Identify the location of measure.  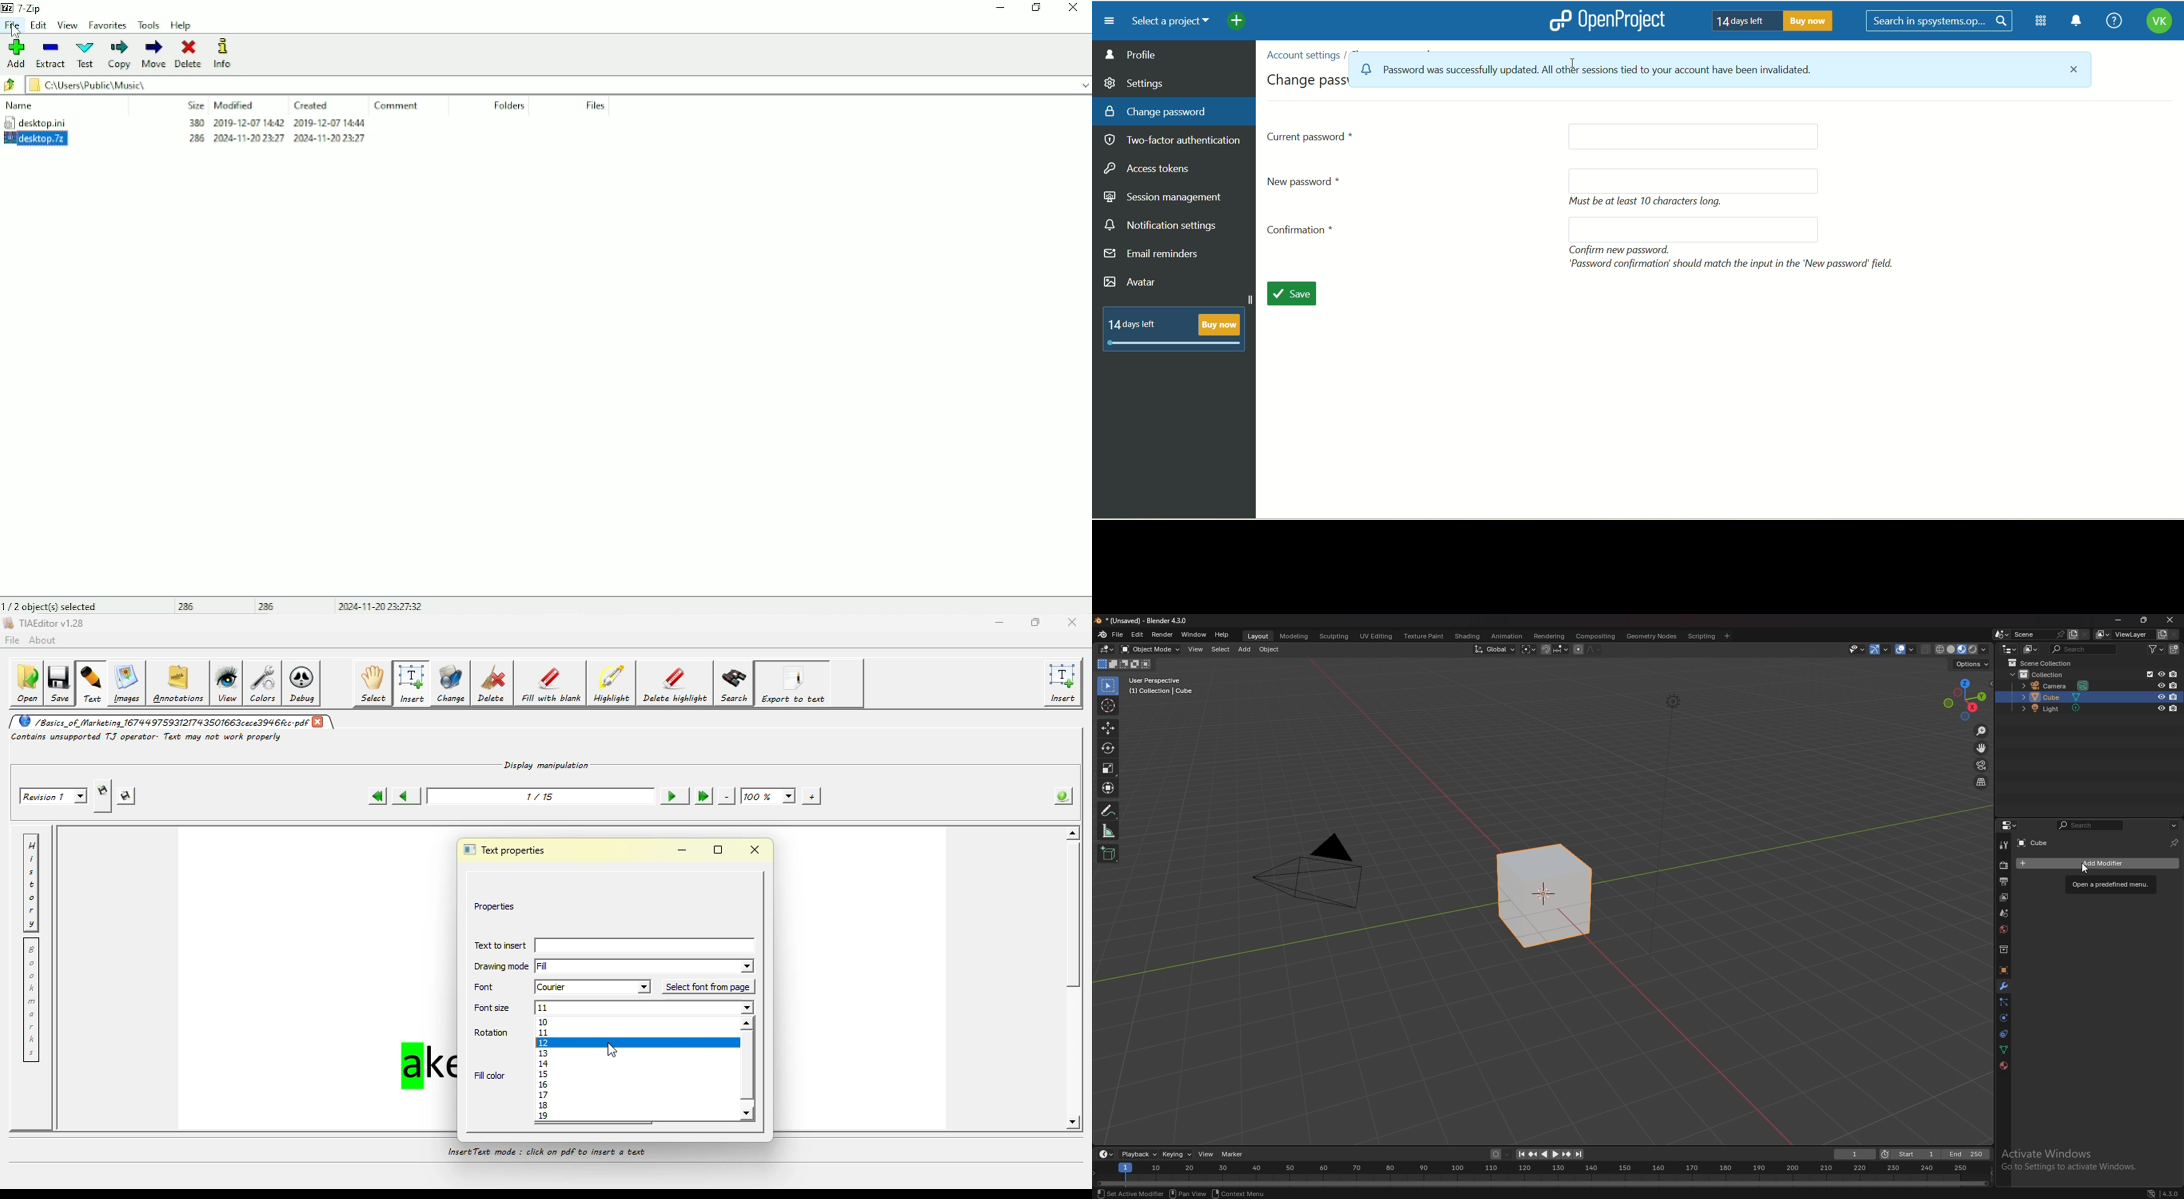
(1109, 831).